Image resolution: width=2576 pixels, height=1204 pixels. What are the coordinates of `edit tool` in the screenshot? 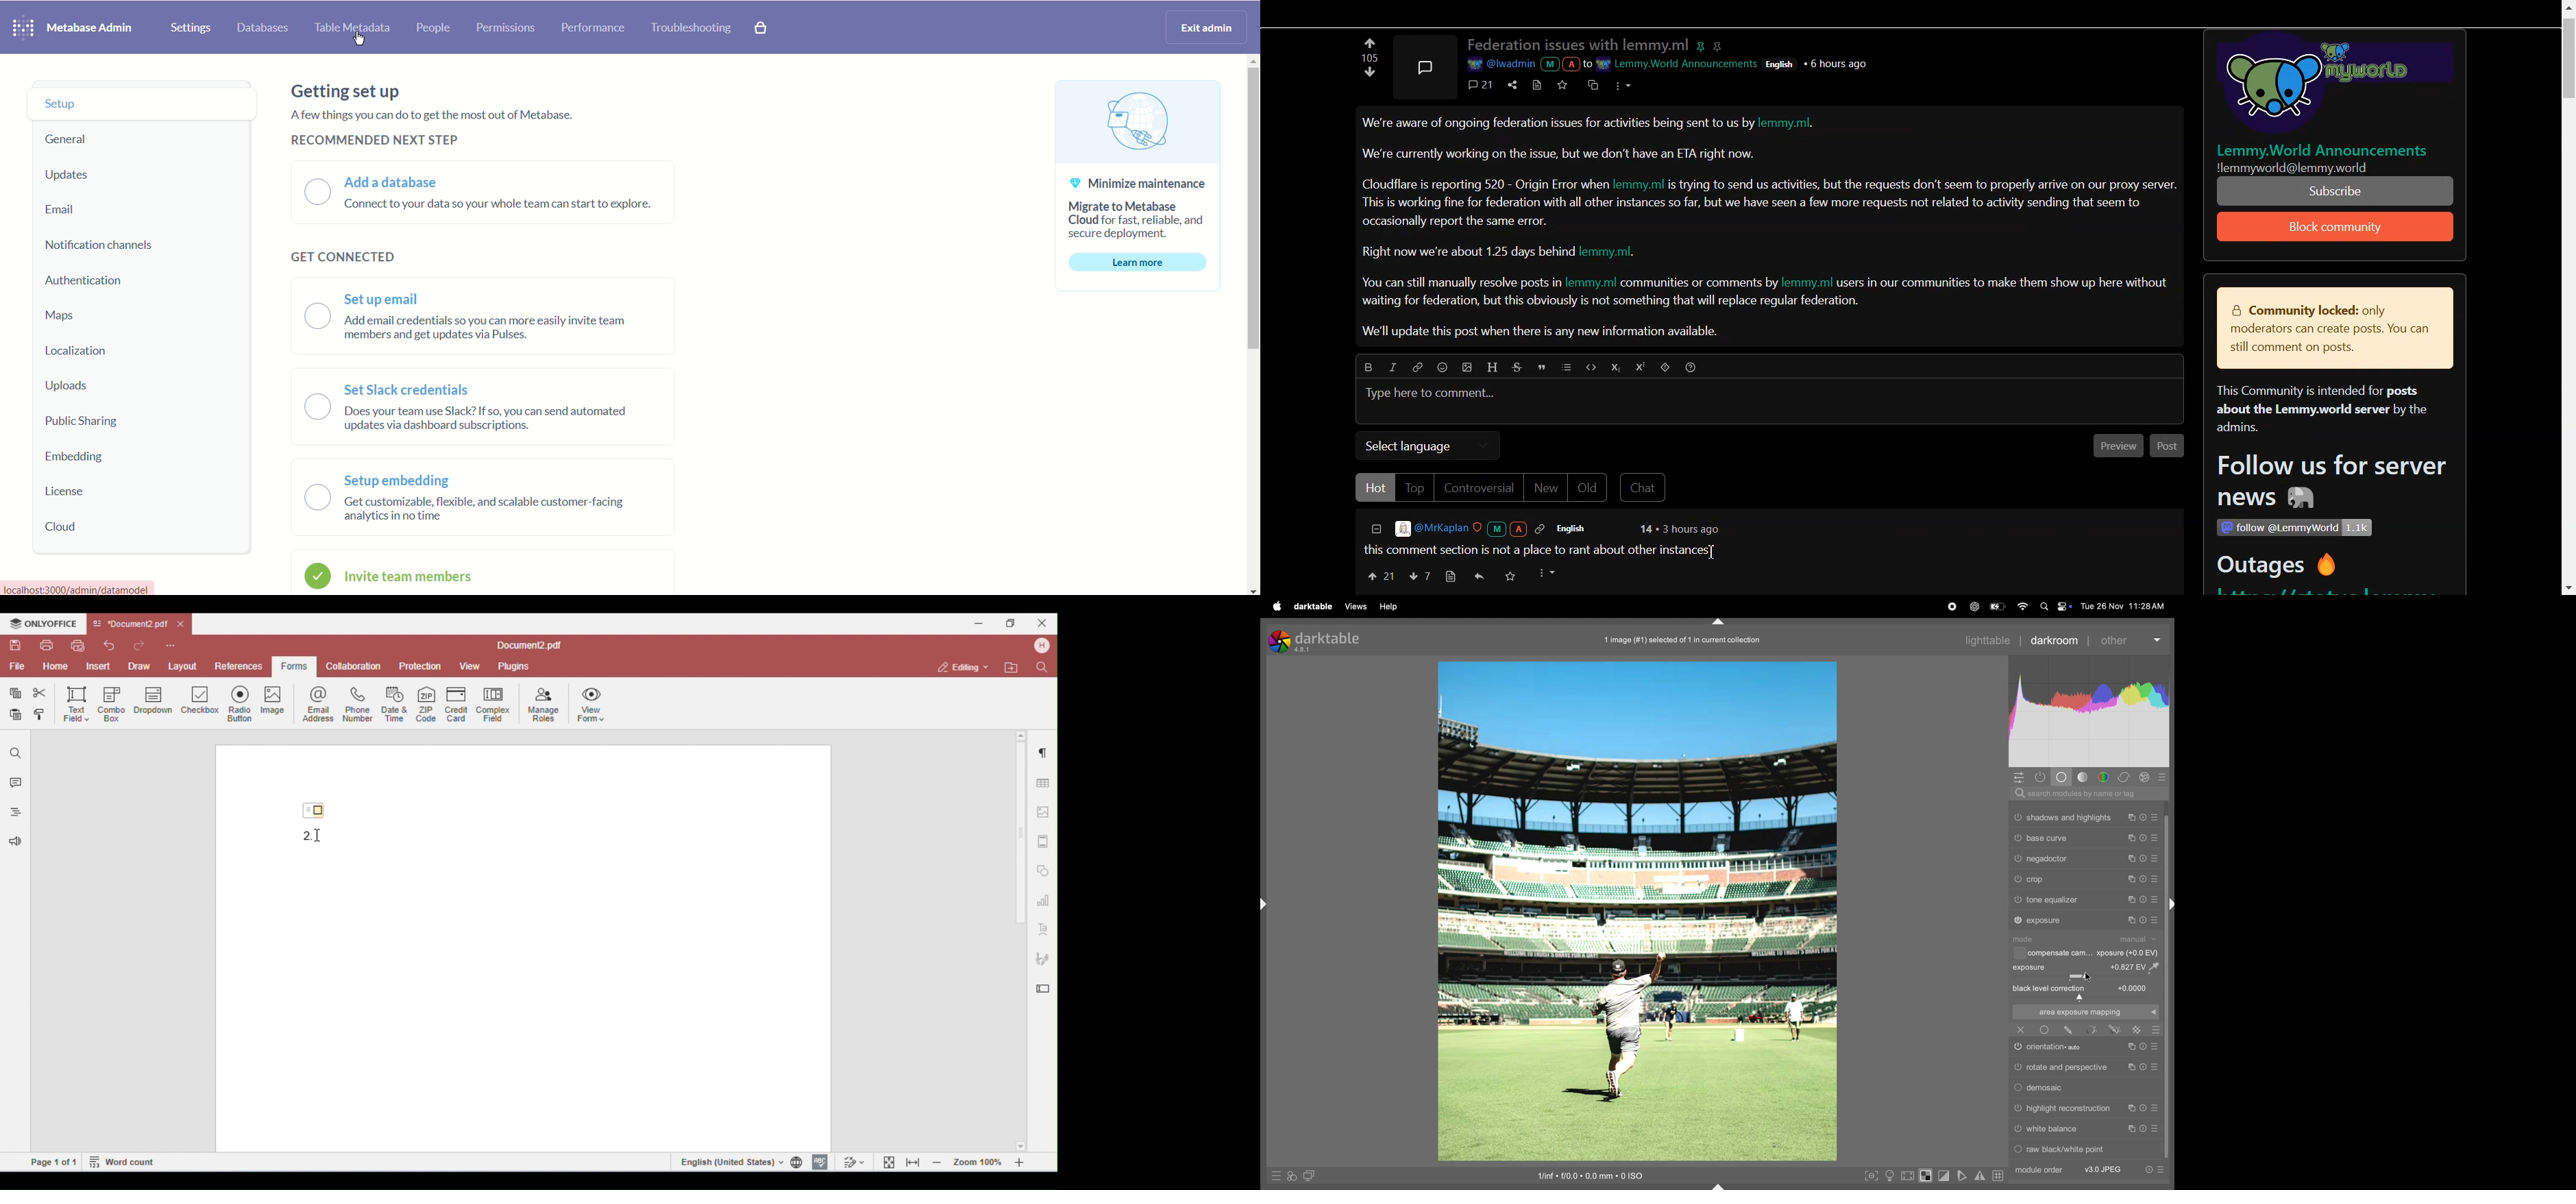 It's located at (2115, 1029).